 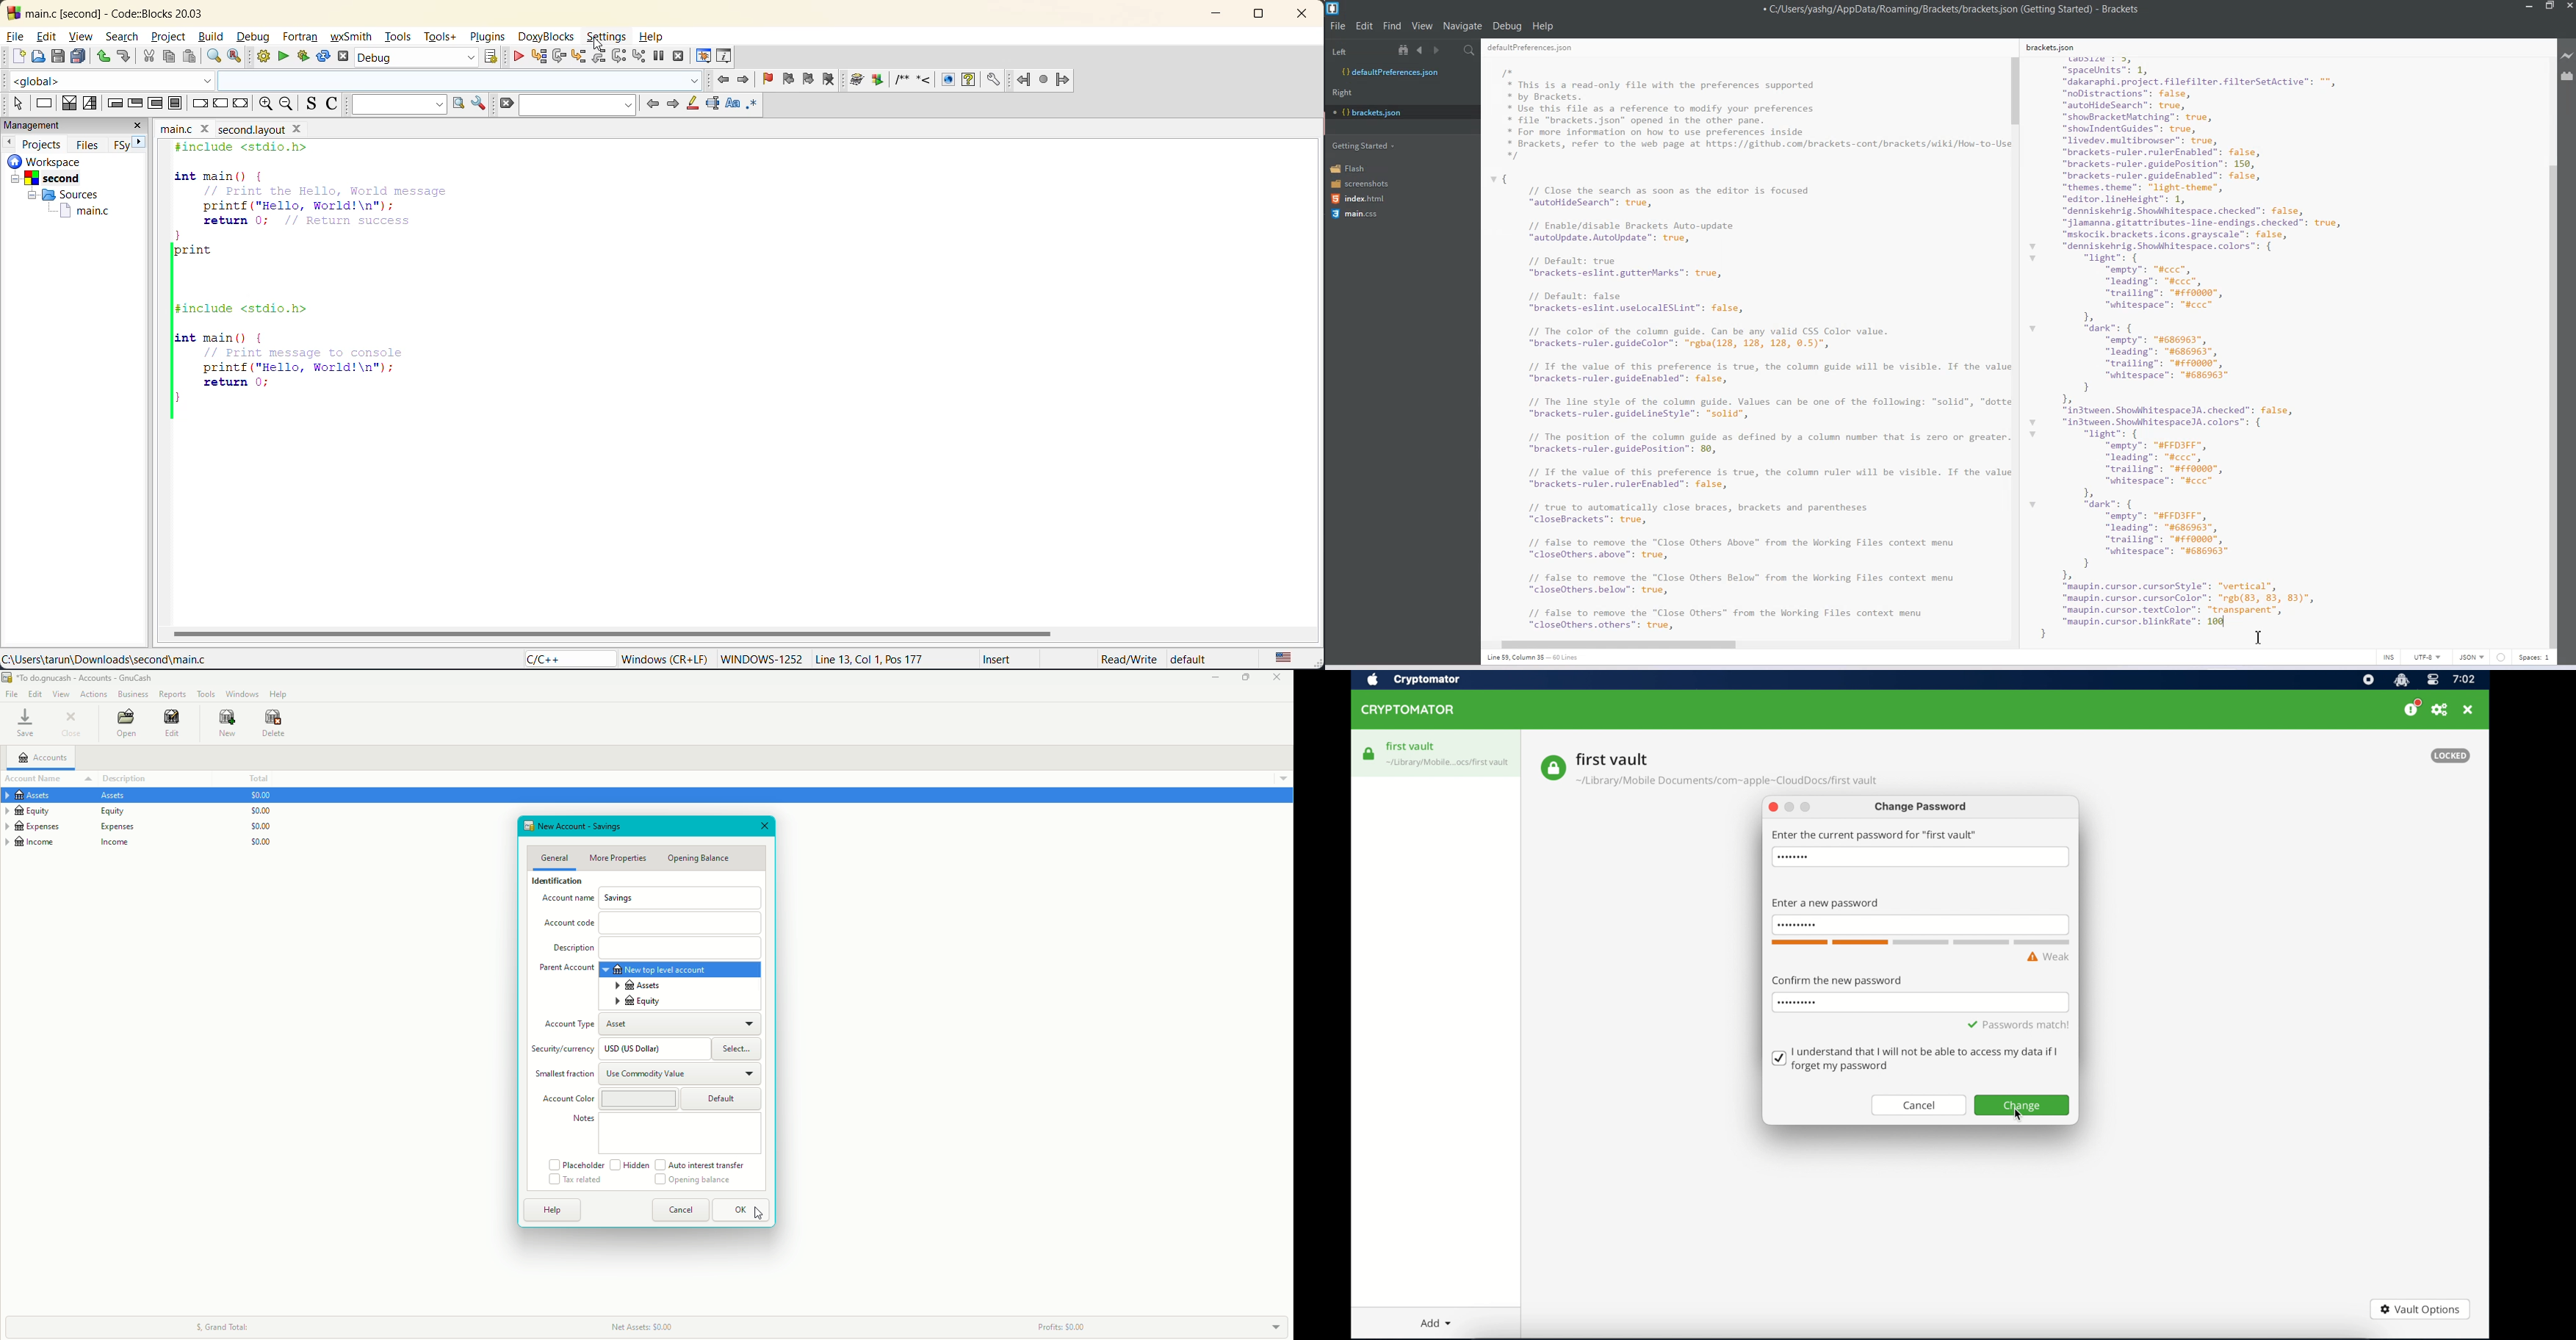 I want to click on redo, so click(x=126, y=58).